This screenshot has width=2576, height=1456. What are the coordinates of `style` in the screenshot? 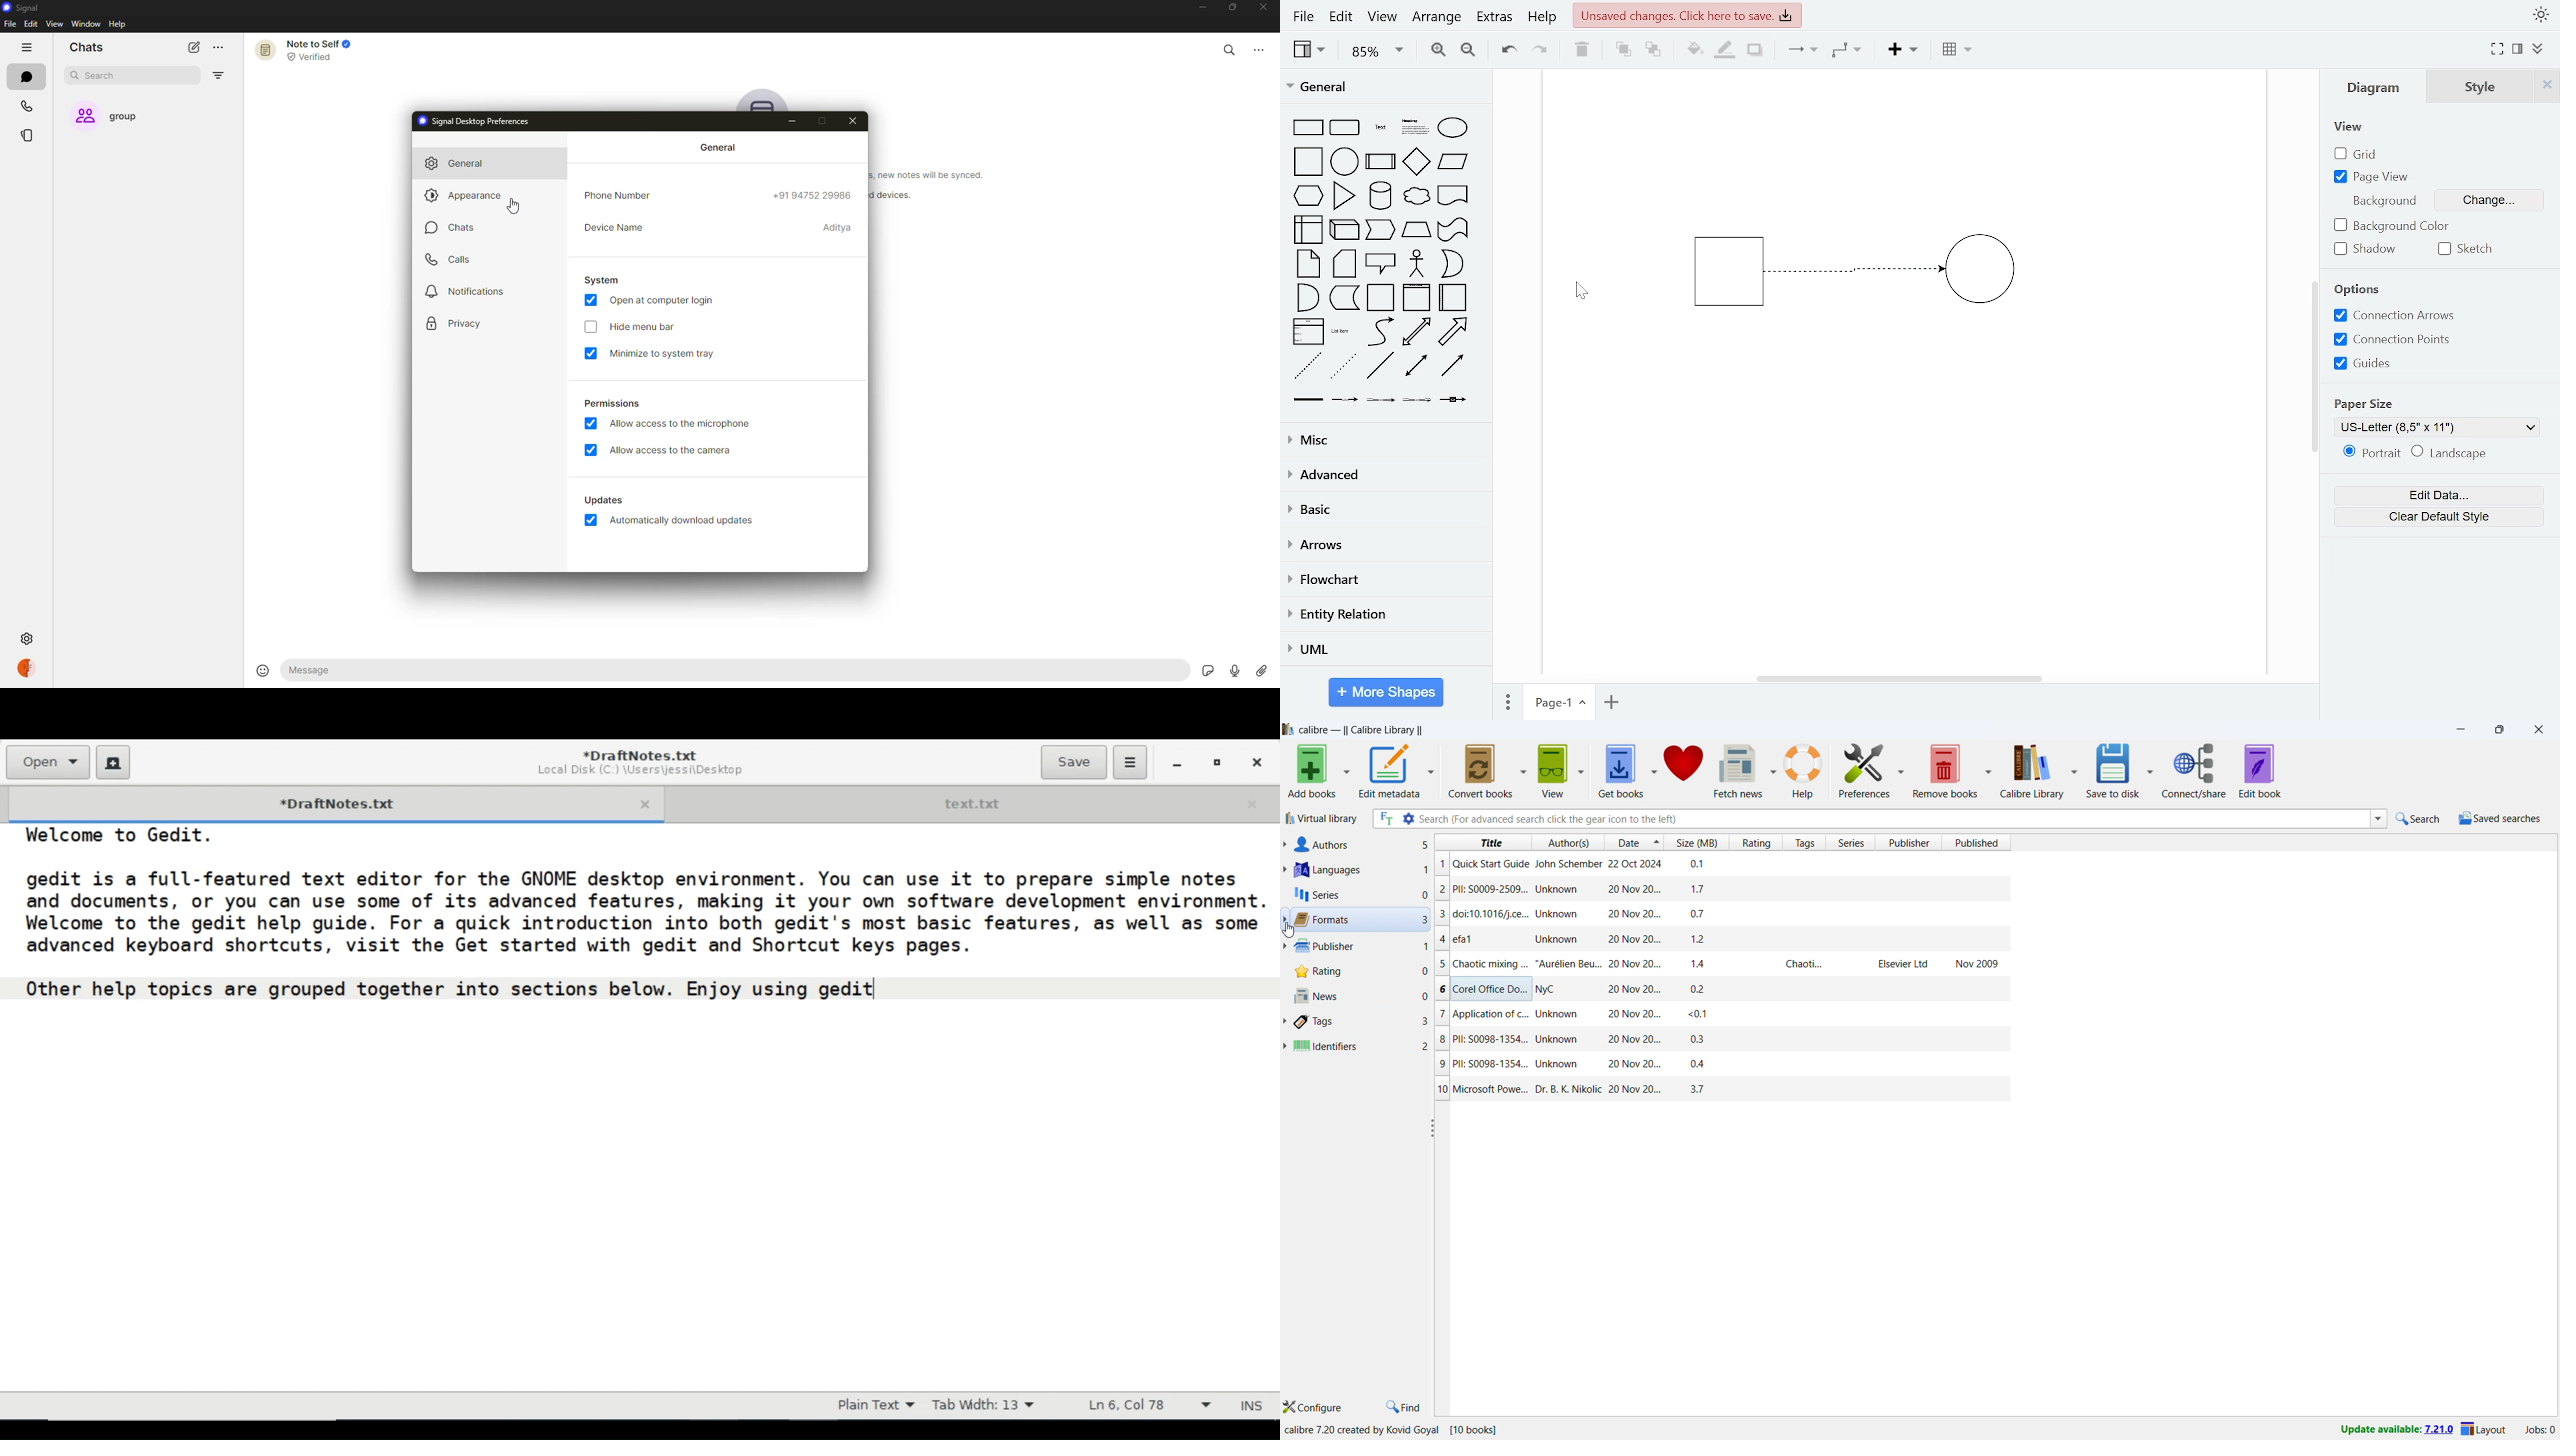 It's located at (2478, 87).